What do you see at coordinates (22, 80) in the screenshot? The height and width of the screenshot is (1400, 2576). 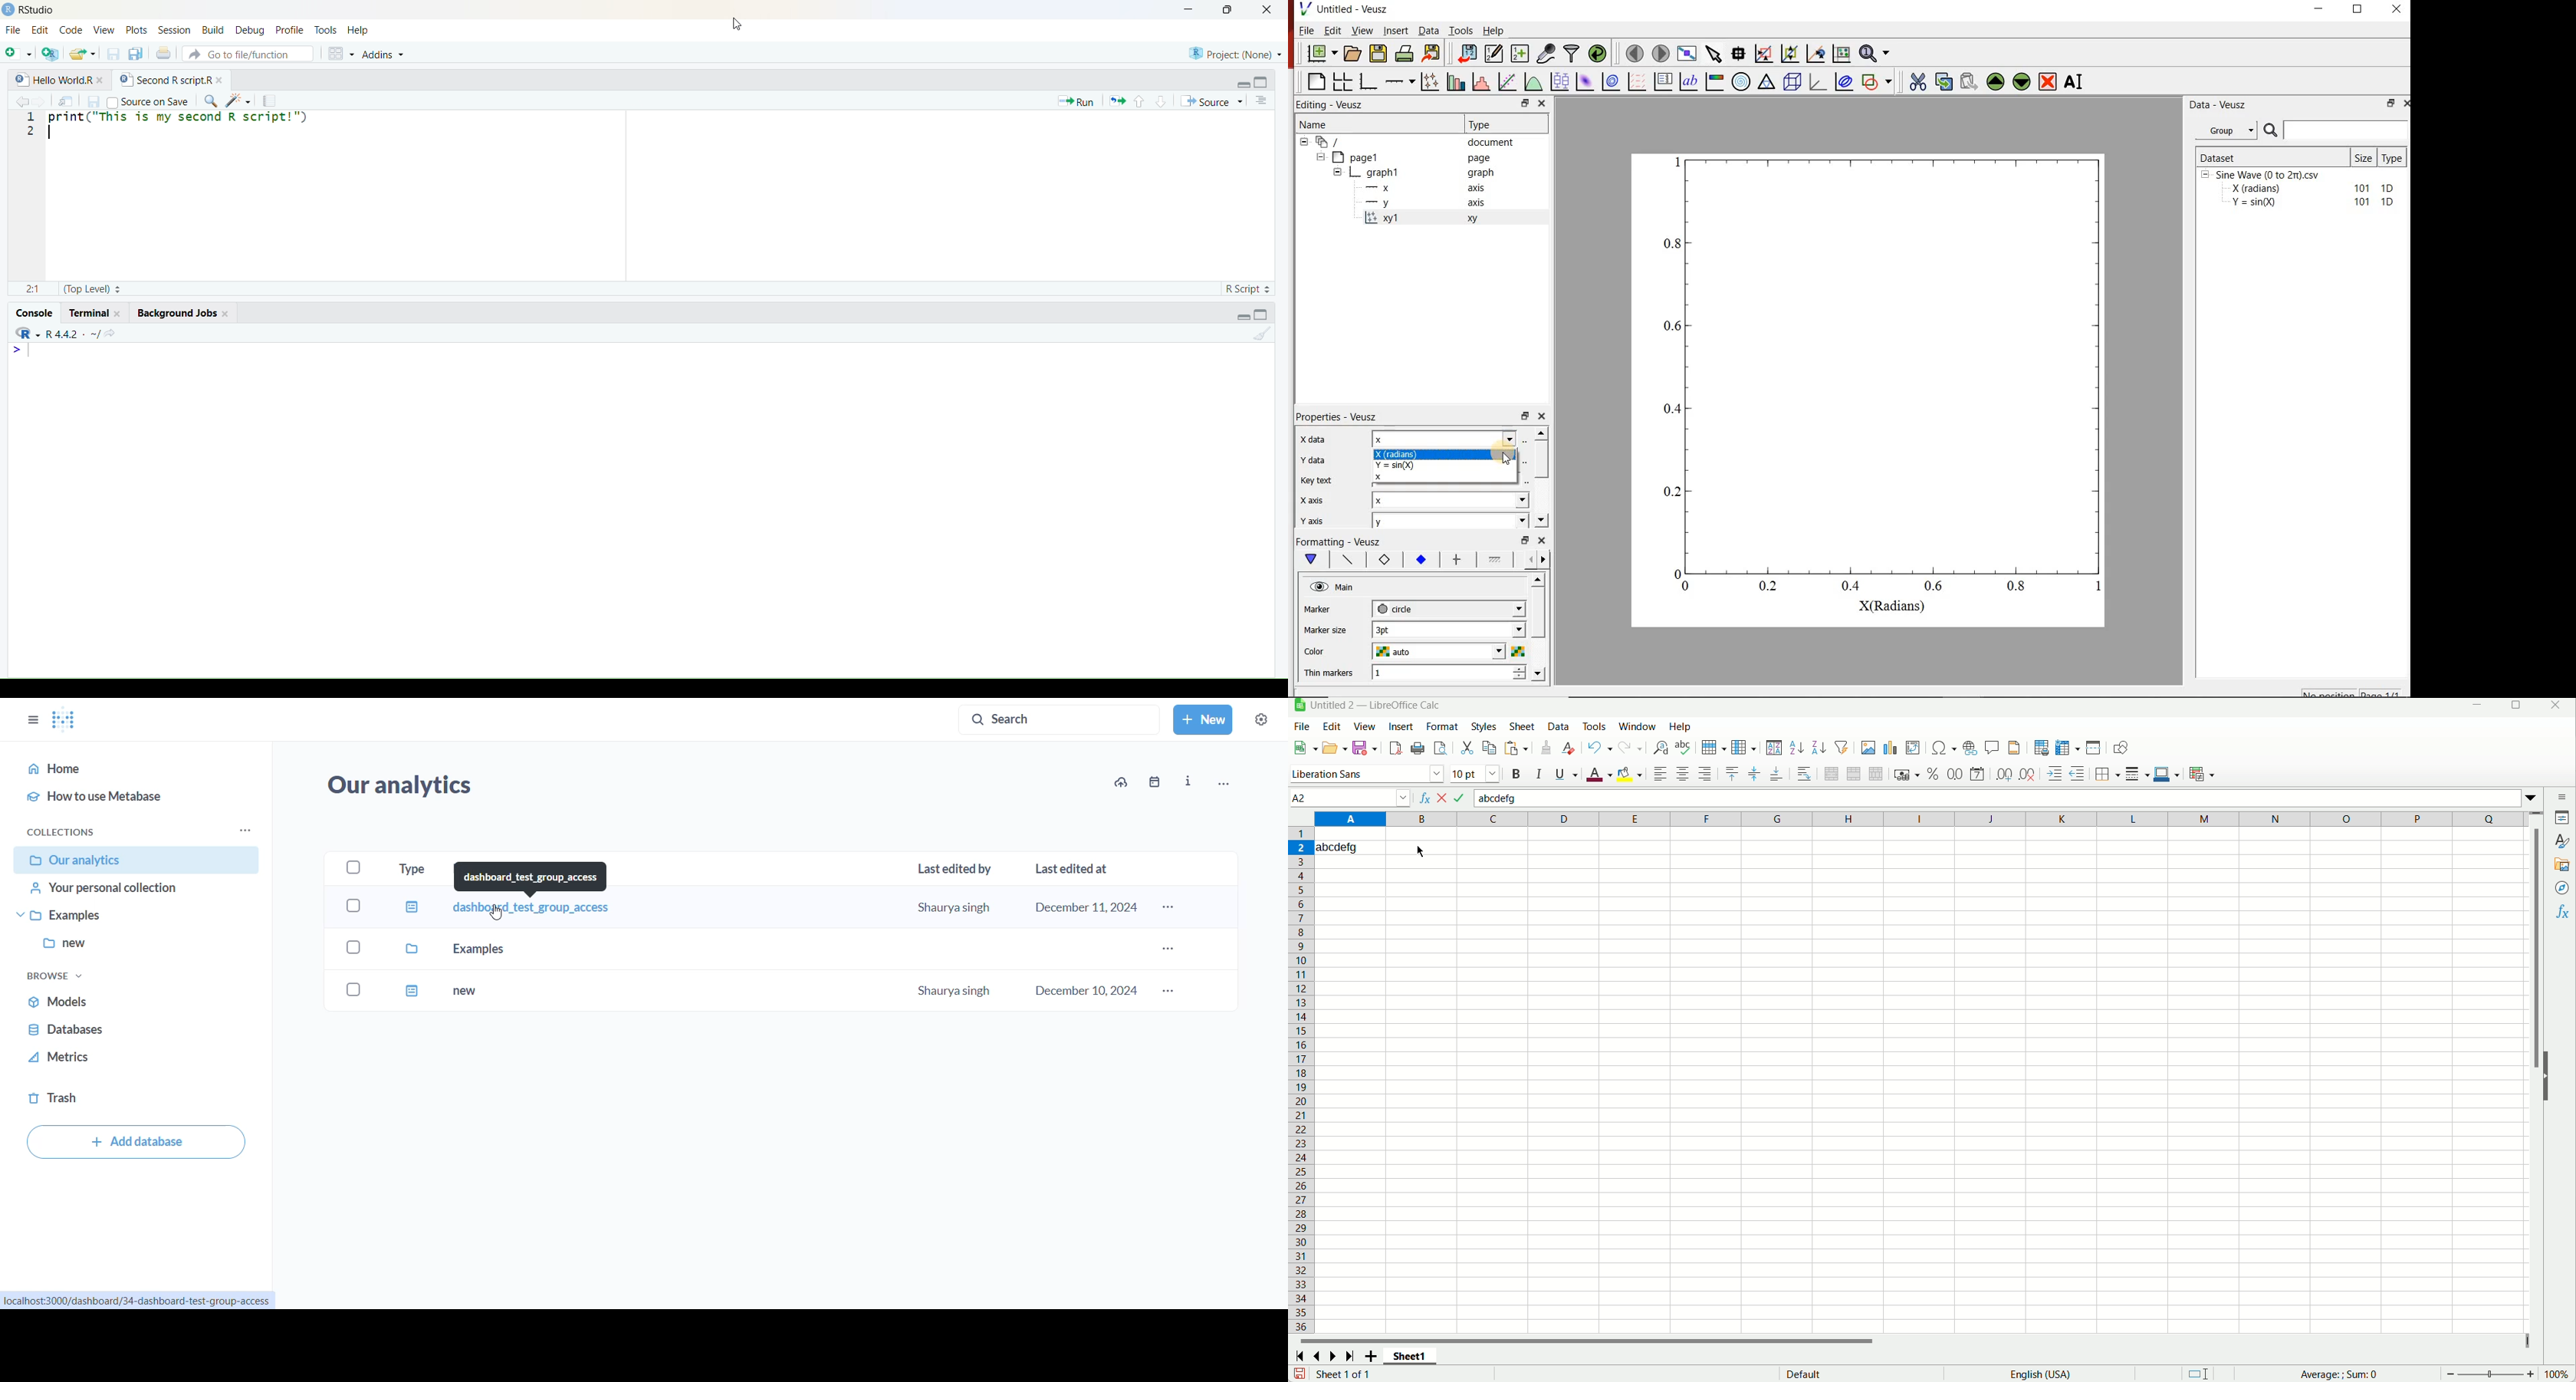 I see `R document` at bounding box center [22, 80].